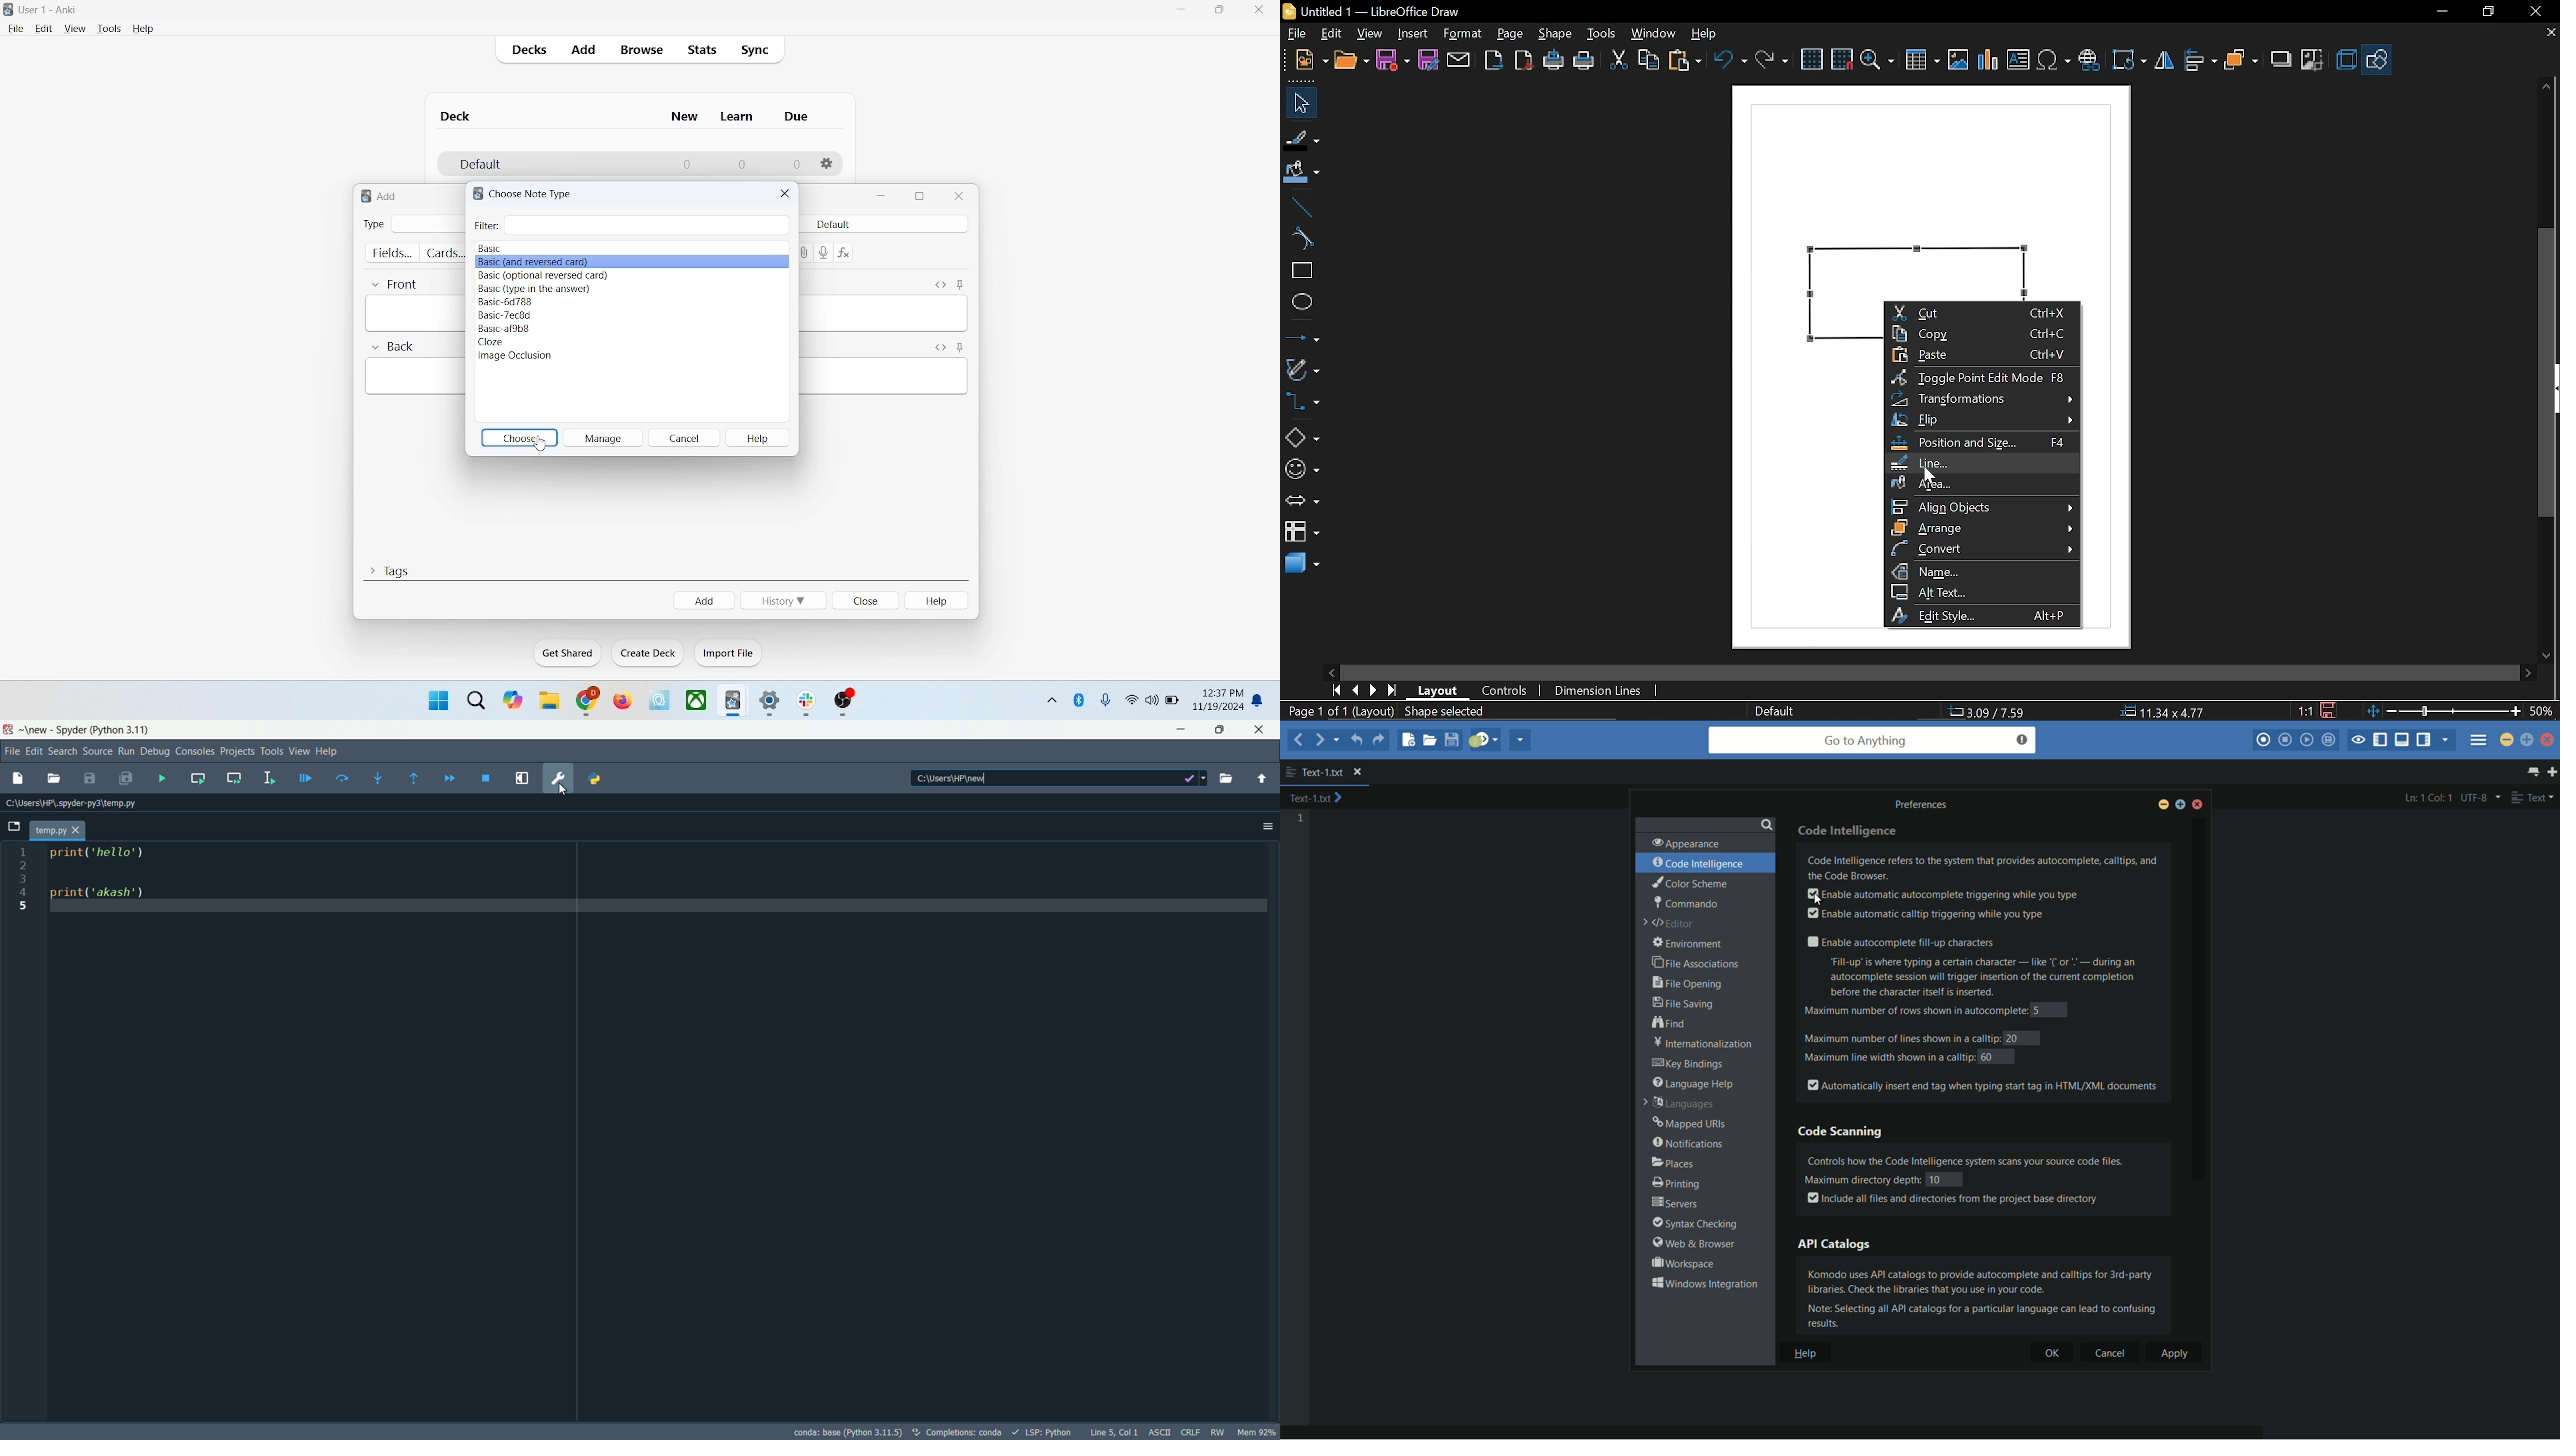 This screenshot has width=2576, height=1456. Describe the element at coordinates (640, 49) in the screenshot. I see `browse` at that location.